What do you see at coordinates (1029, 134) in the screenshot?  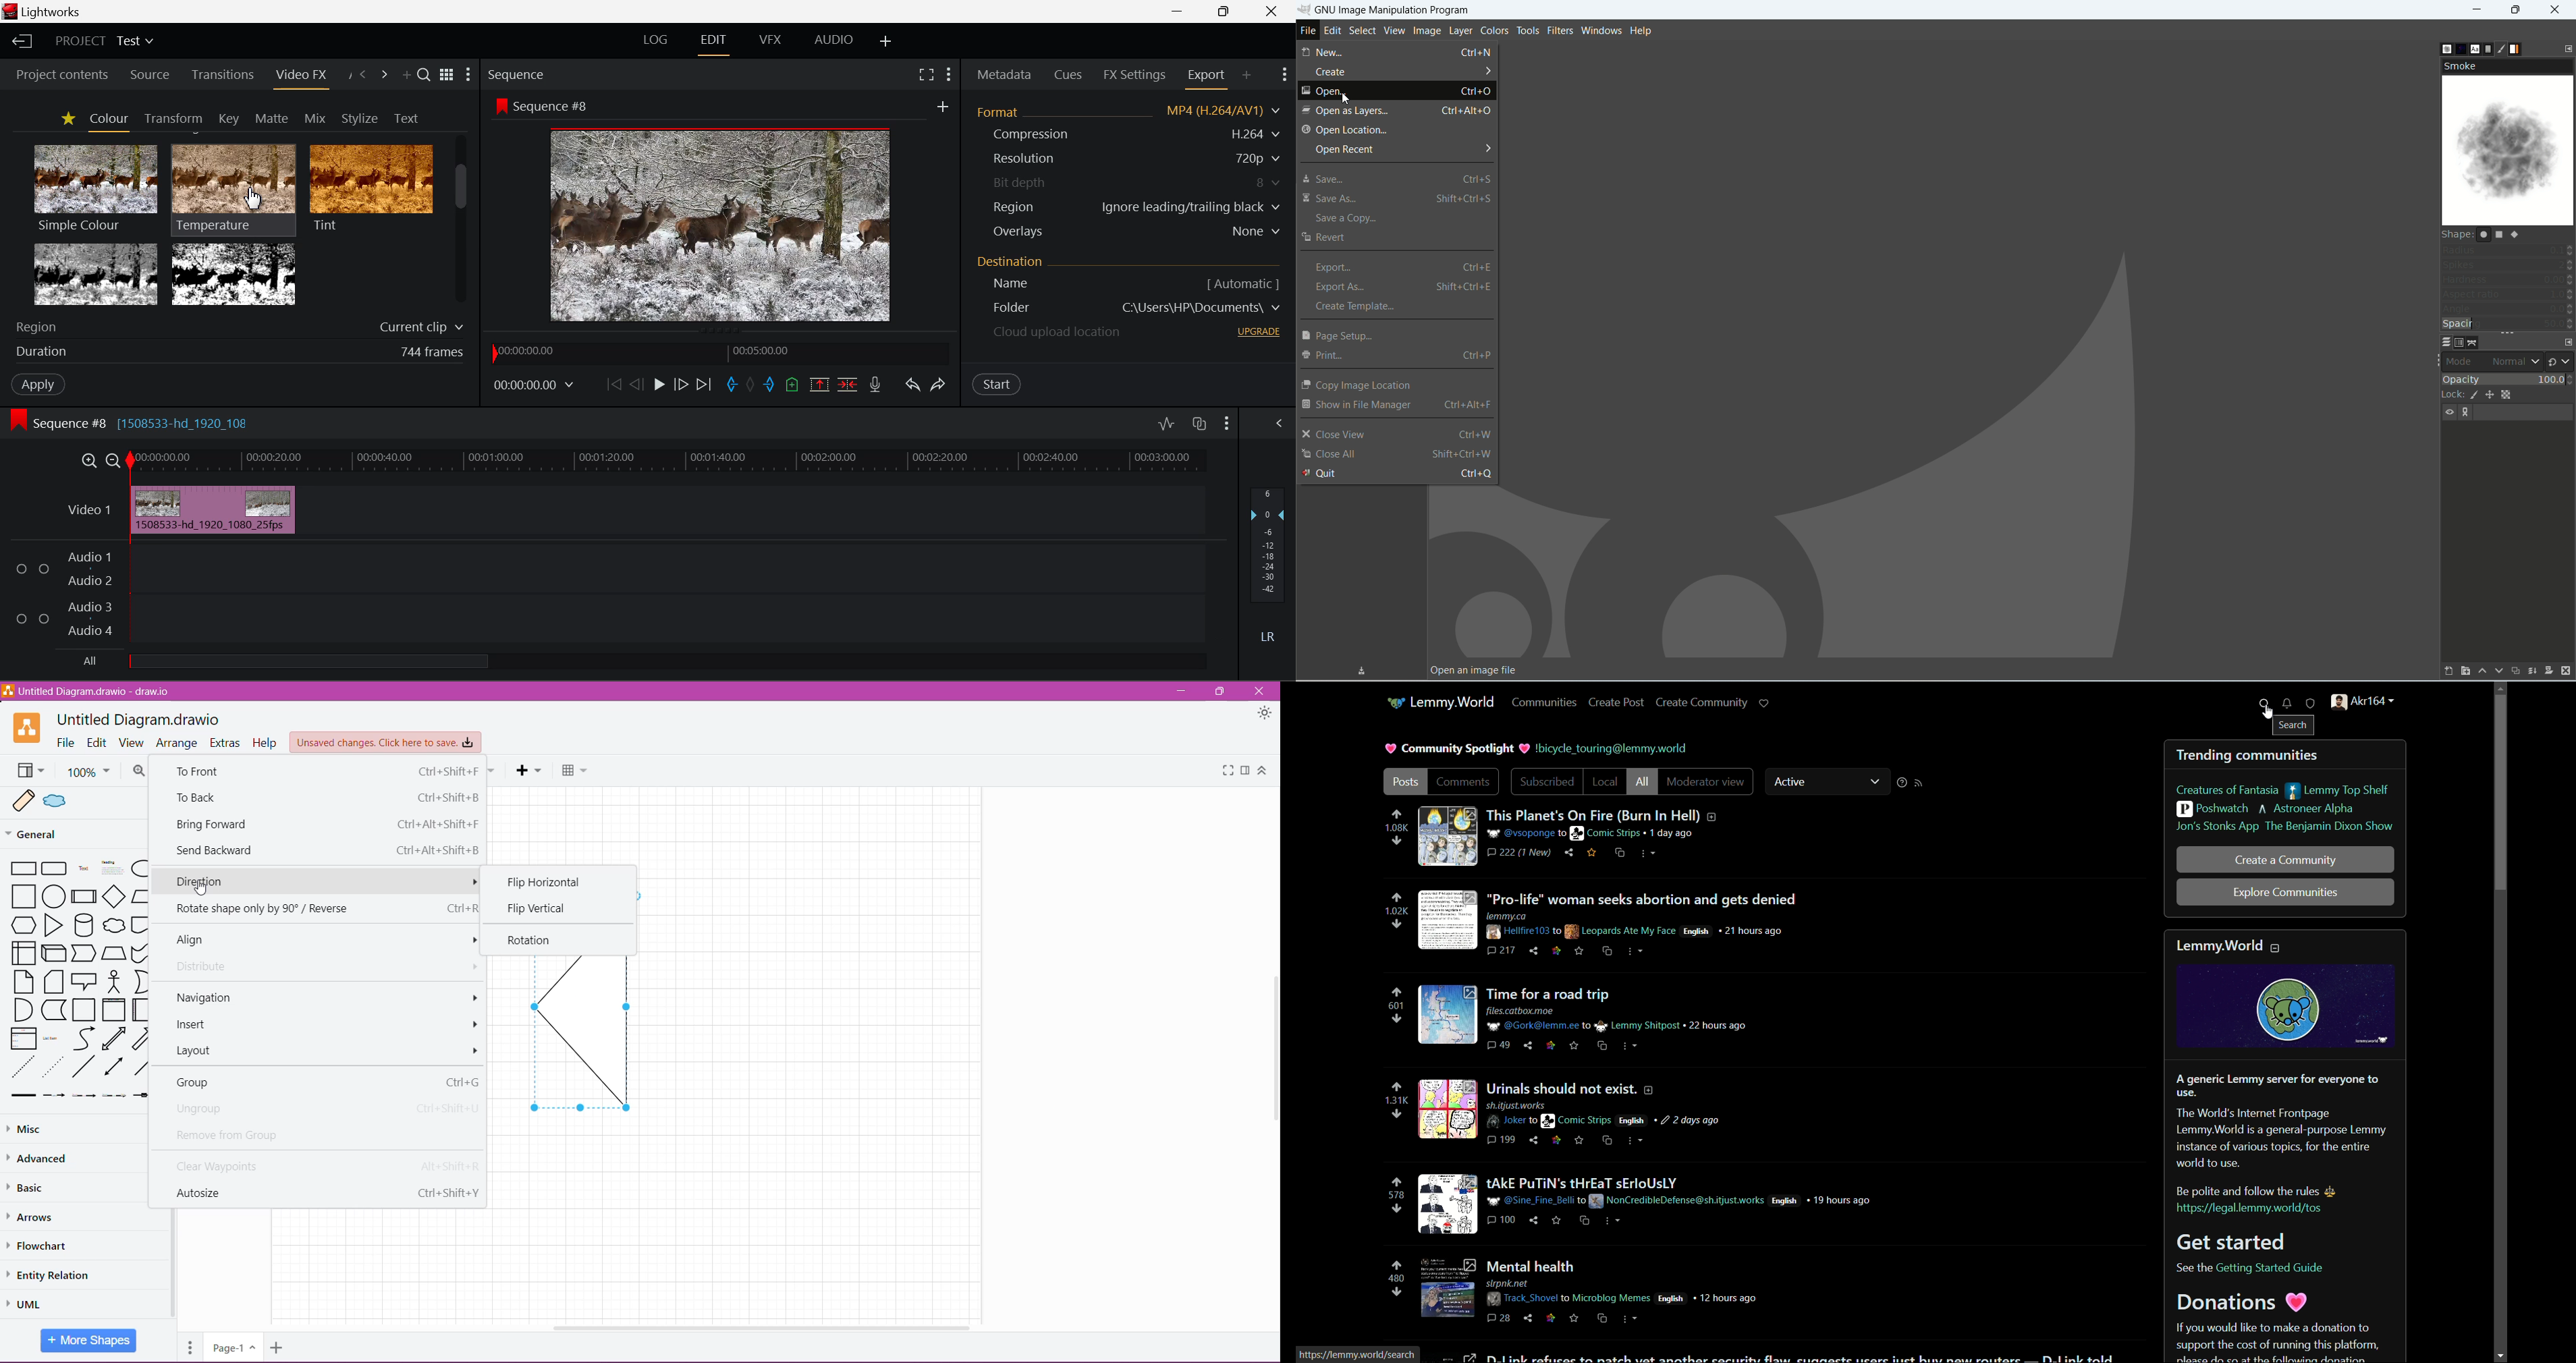 I see `Compression` at bounding box center [1029, 134].